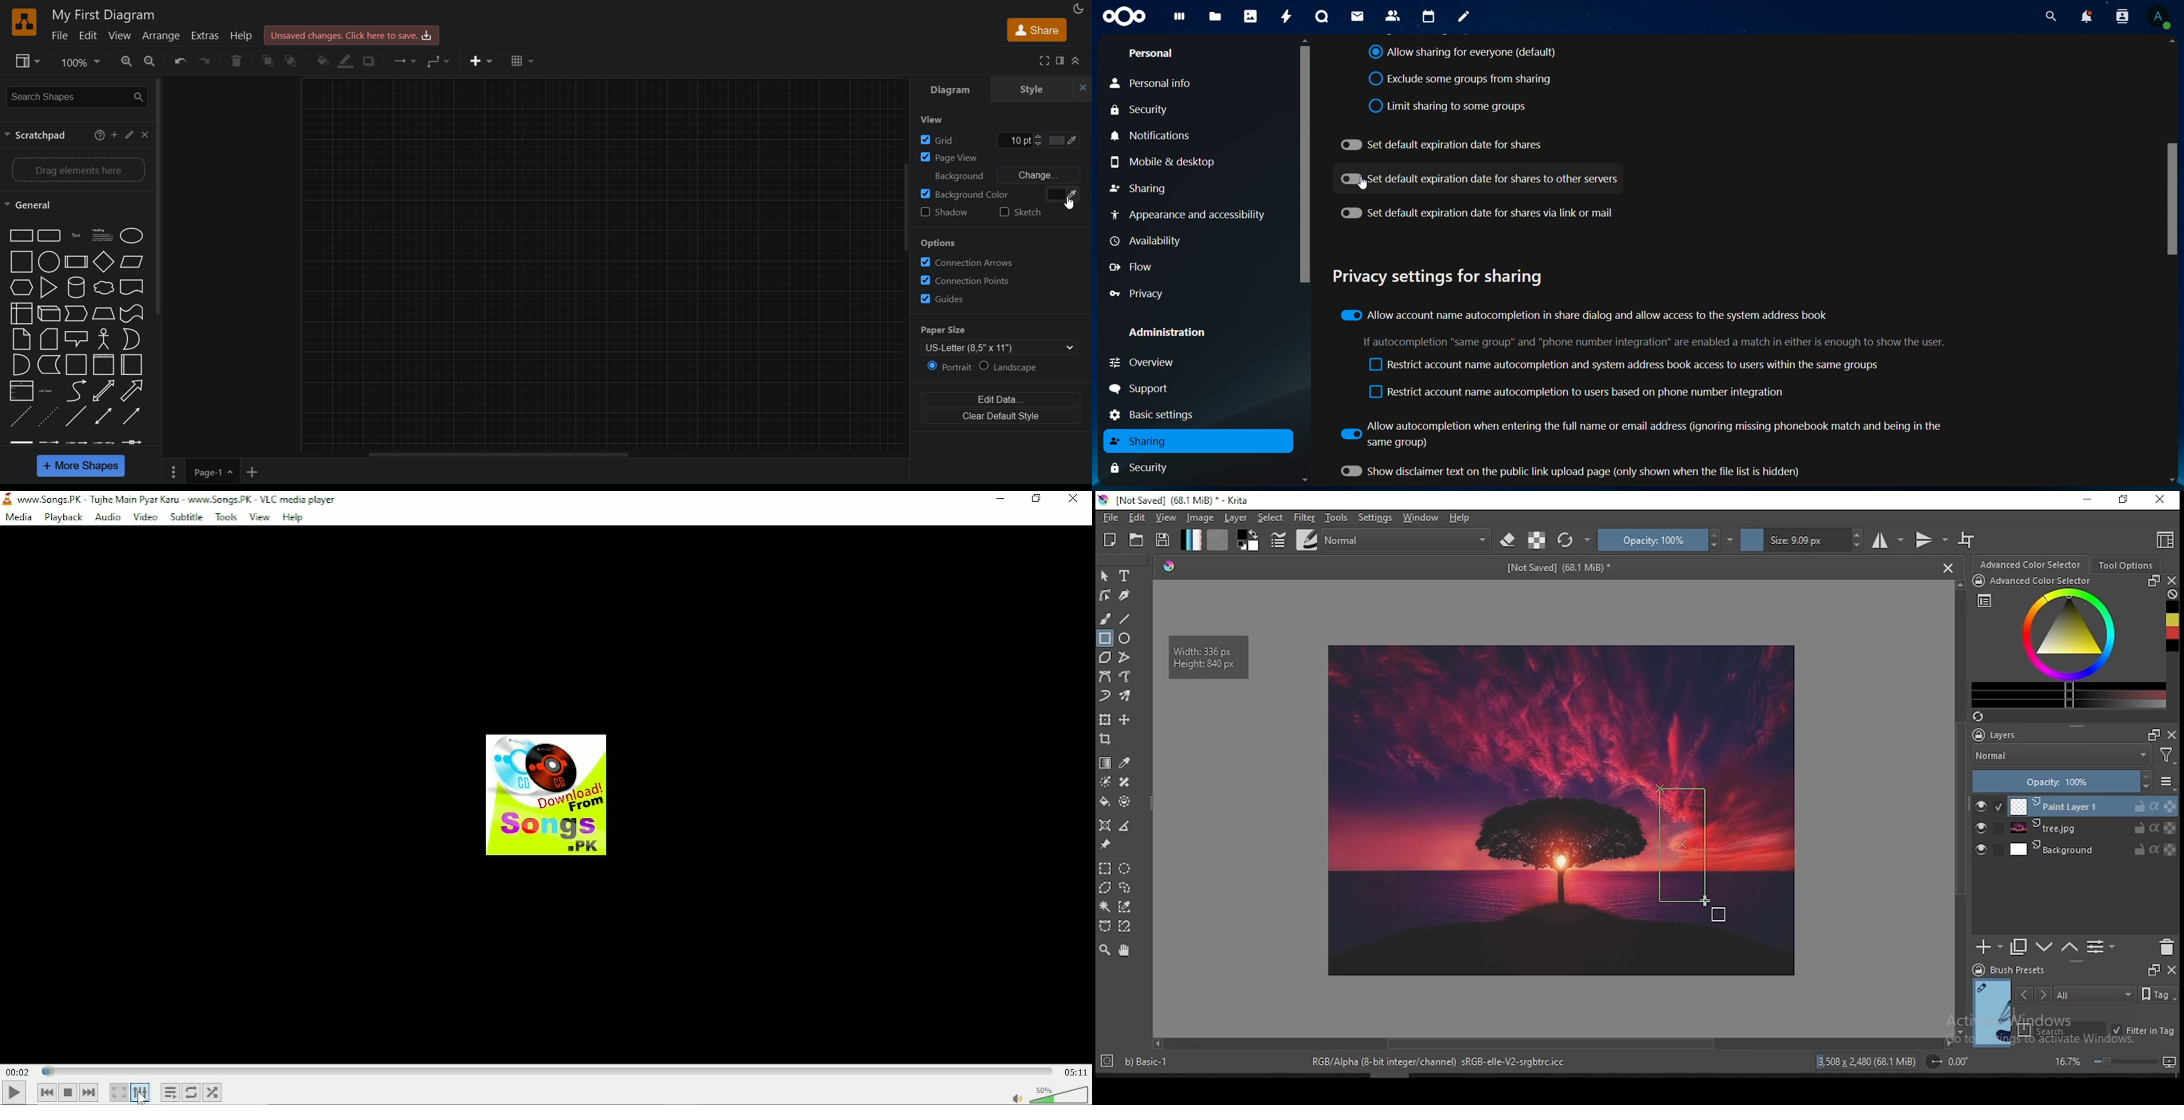 This screenshot has width=2184, height=1120. Describe the element at coordinates (88, 37) in the screenshot. I see `edit` at that location.